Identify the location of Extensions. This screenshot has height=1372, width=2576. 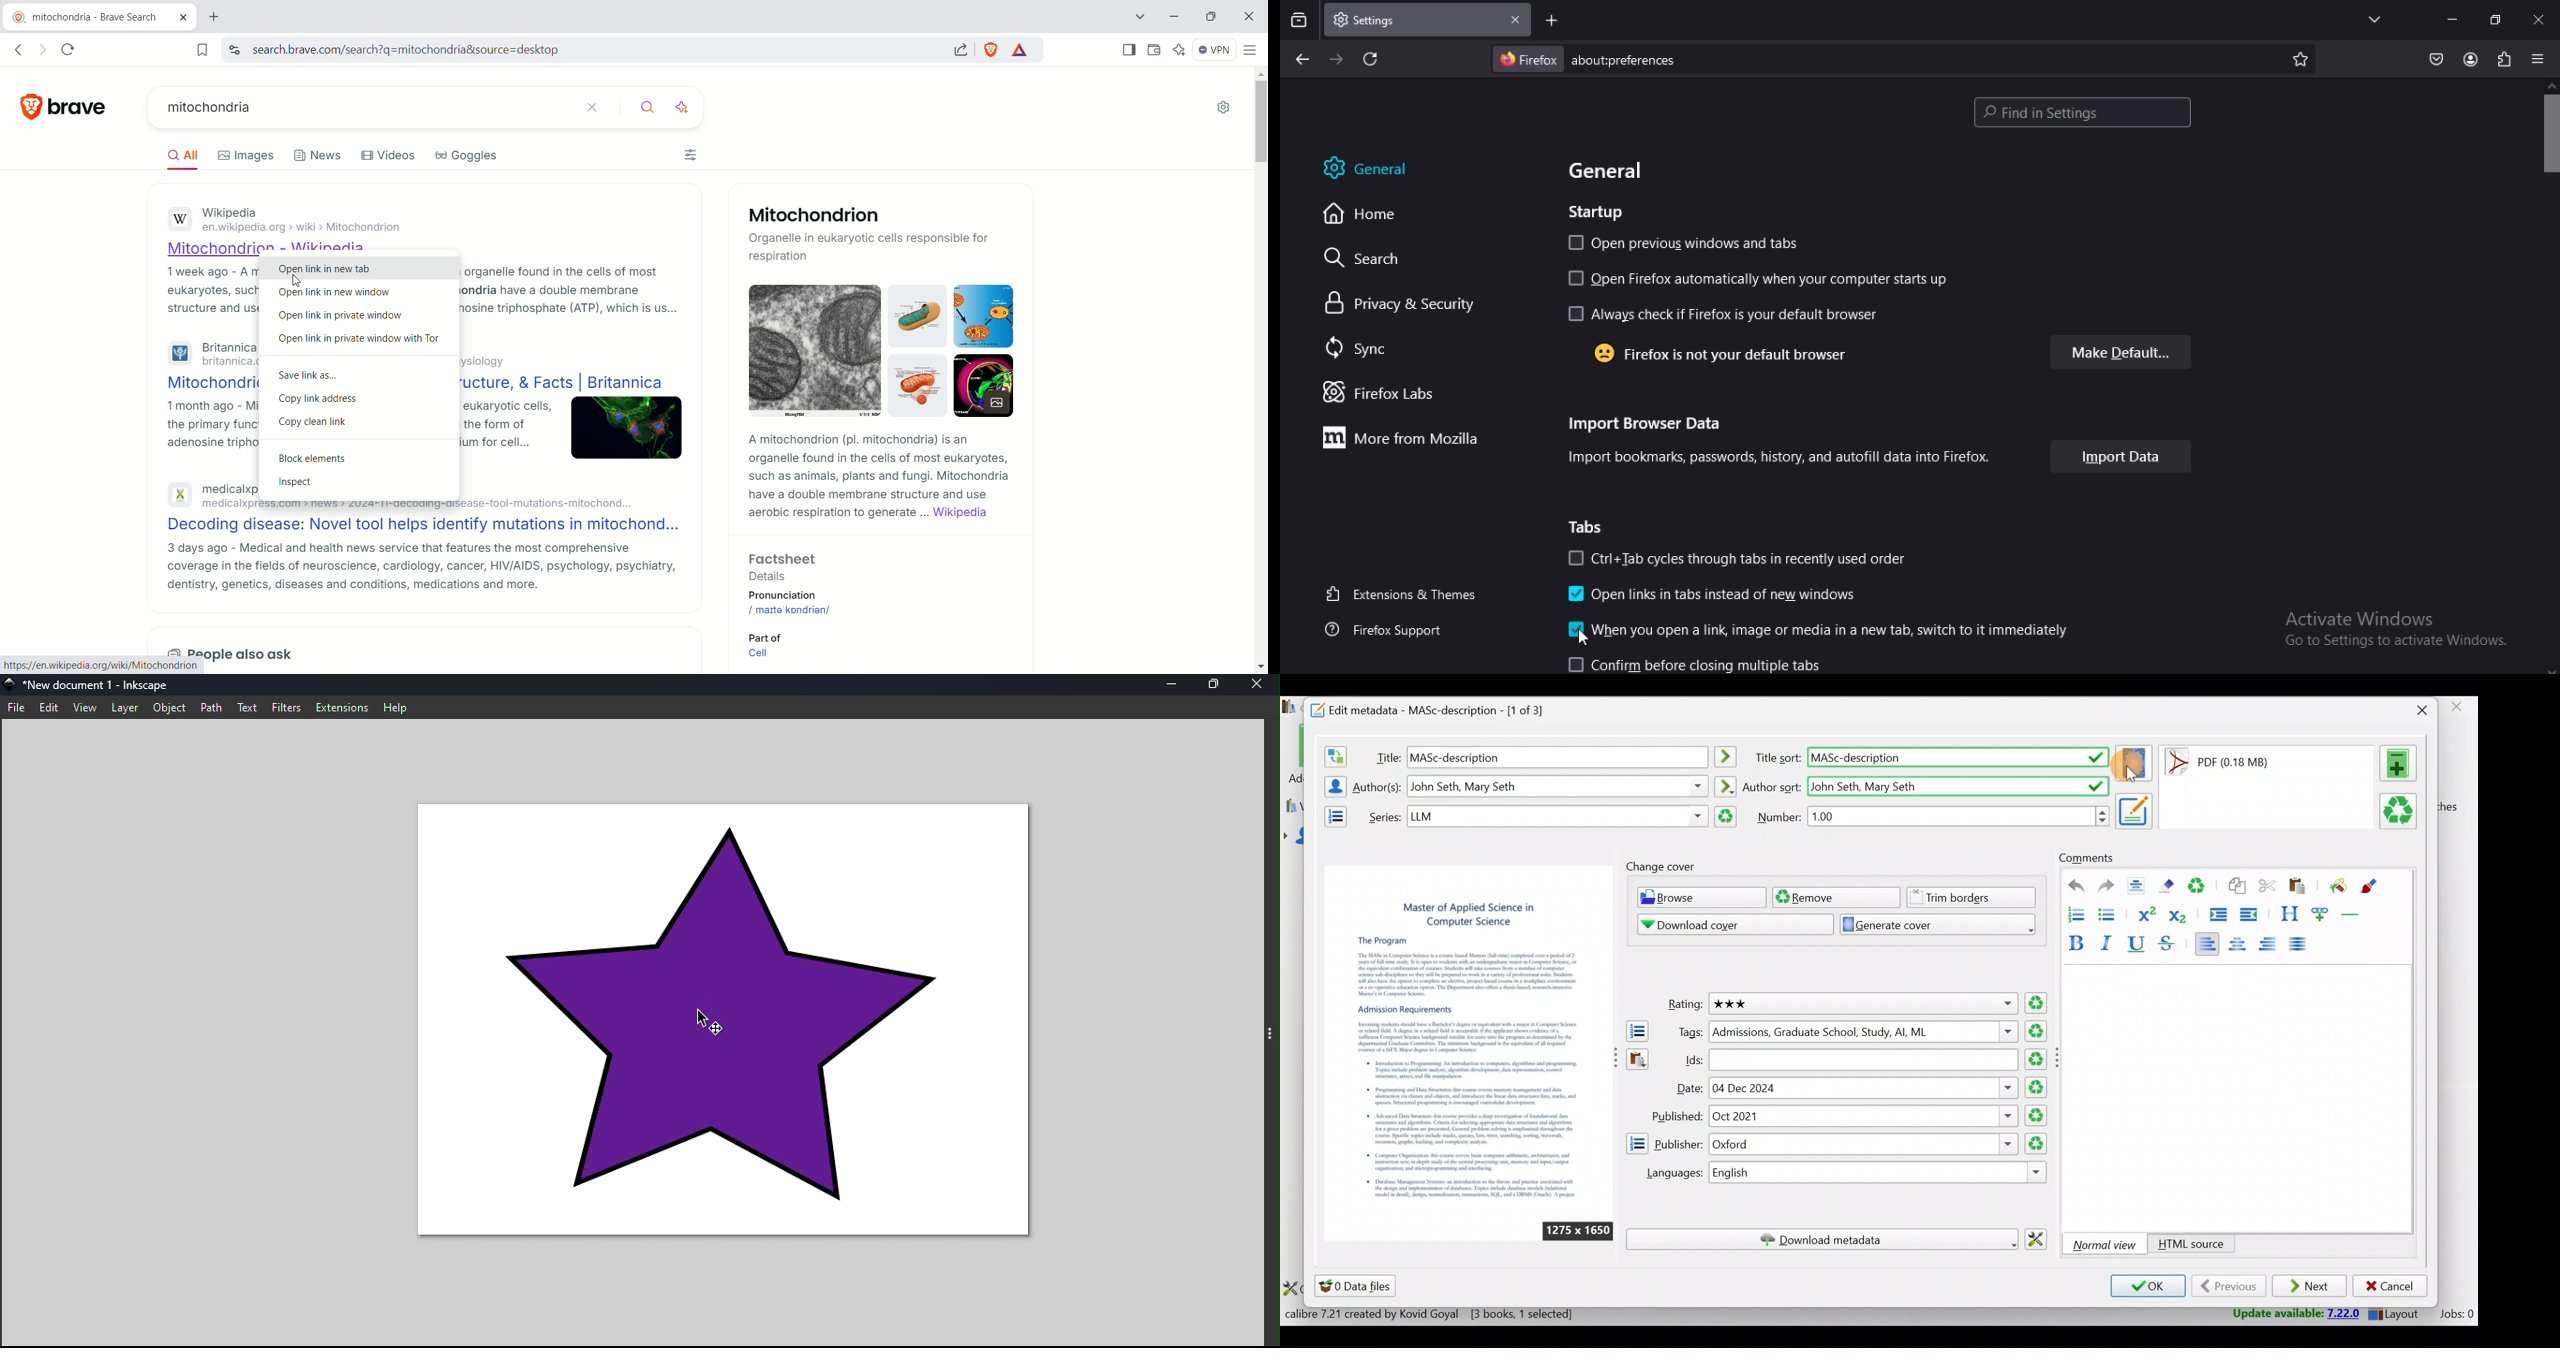
(337, 706).